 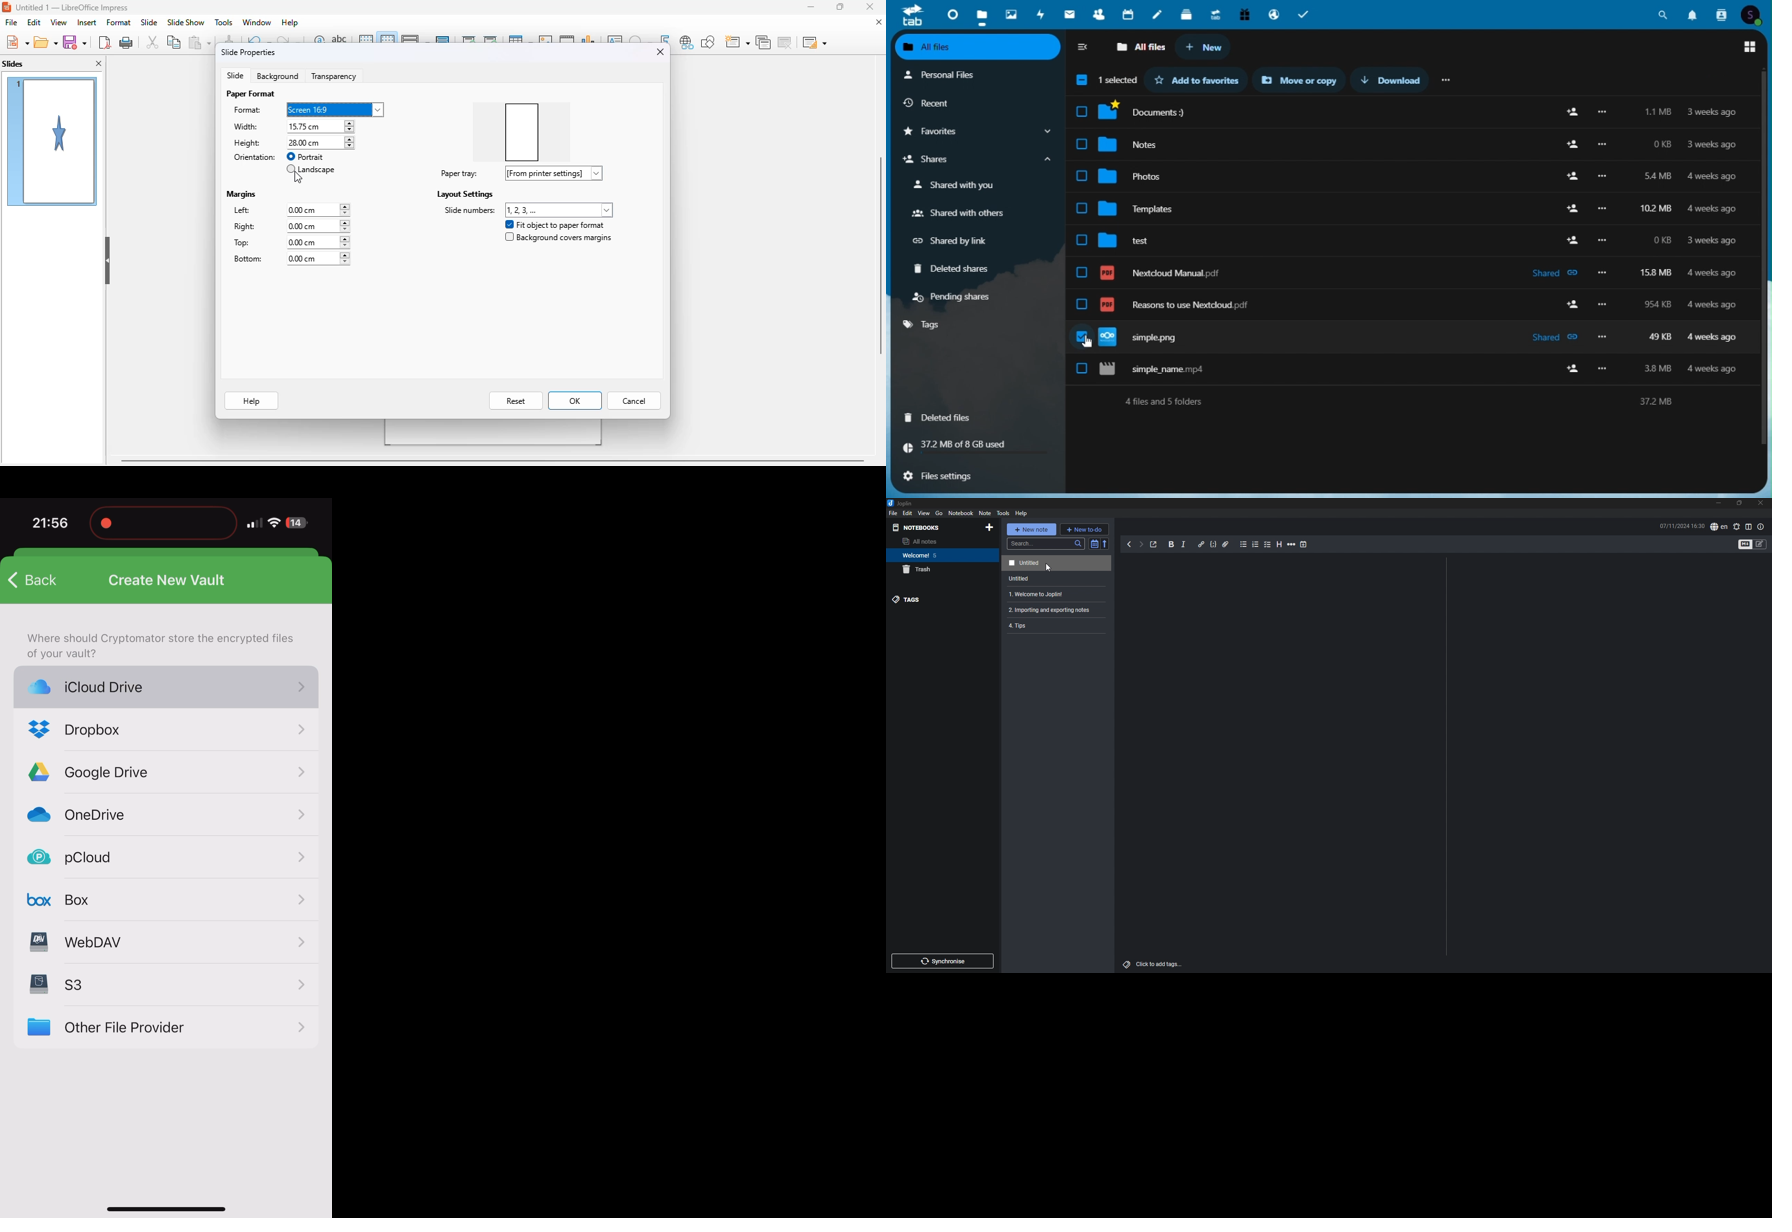 I want to click on Photos 54 Mb 4 weeks ago, so click(x=1411, y=172).